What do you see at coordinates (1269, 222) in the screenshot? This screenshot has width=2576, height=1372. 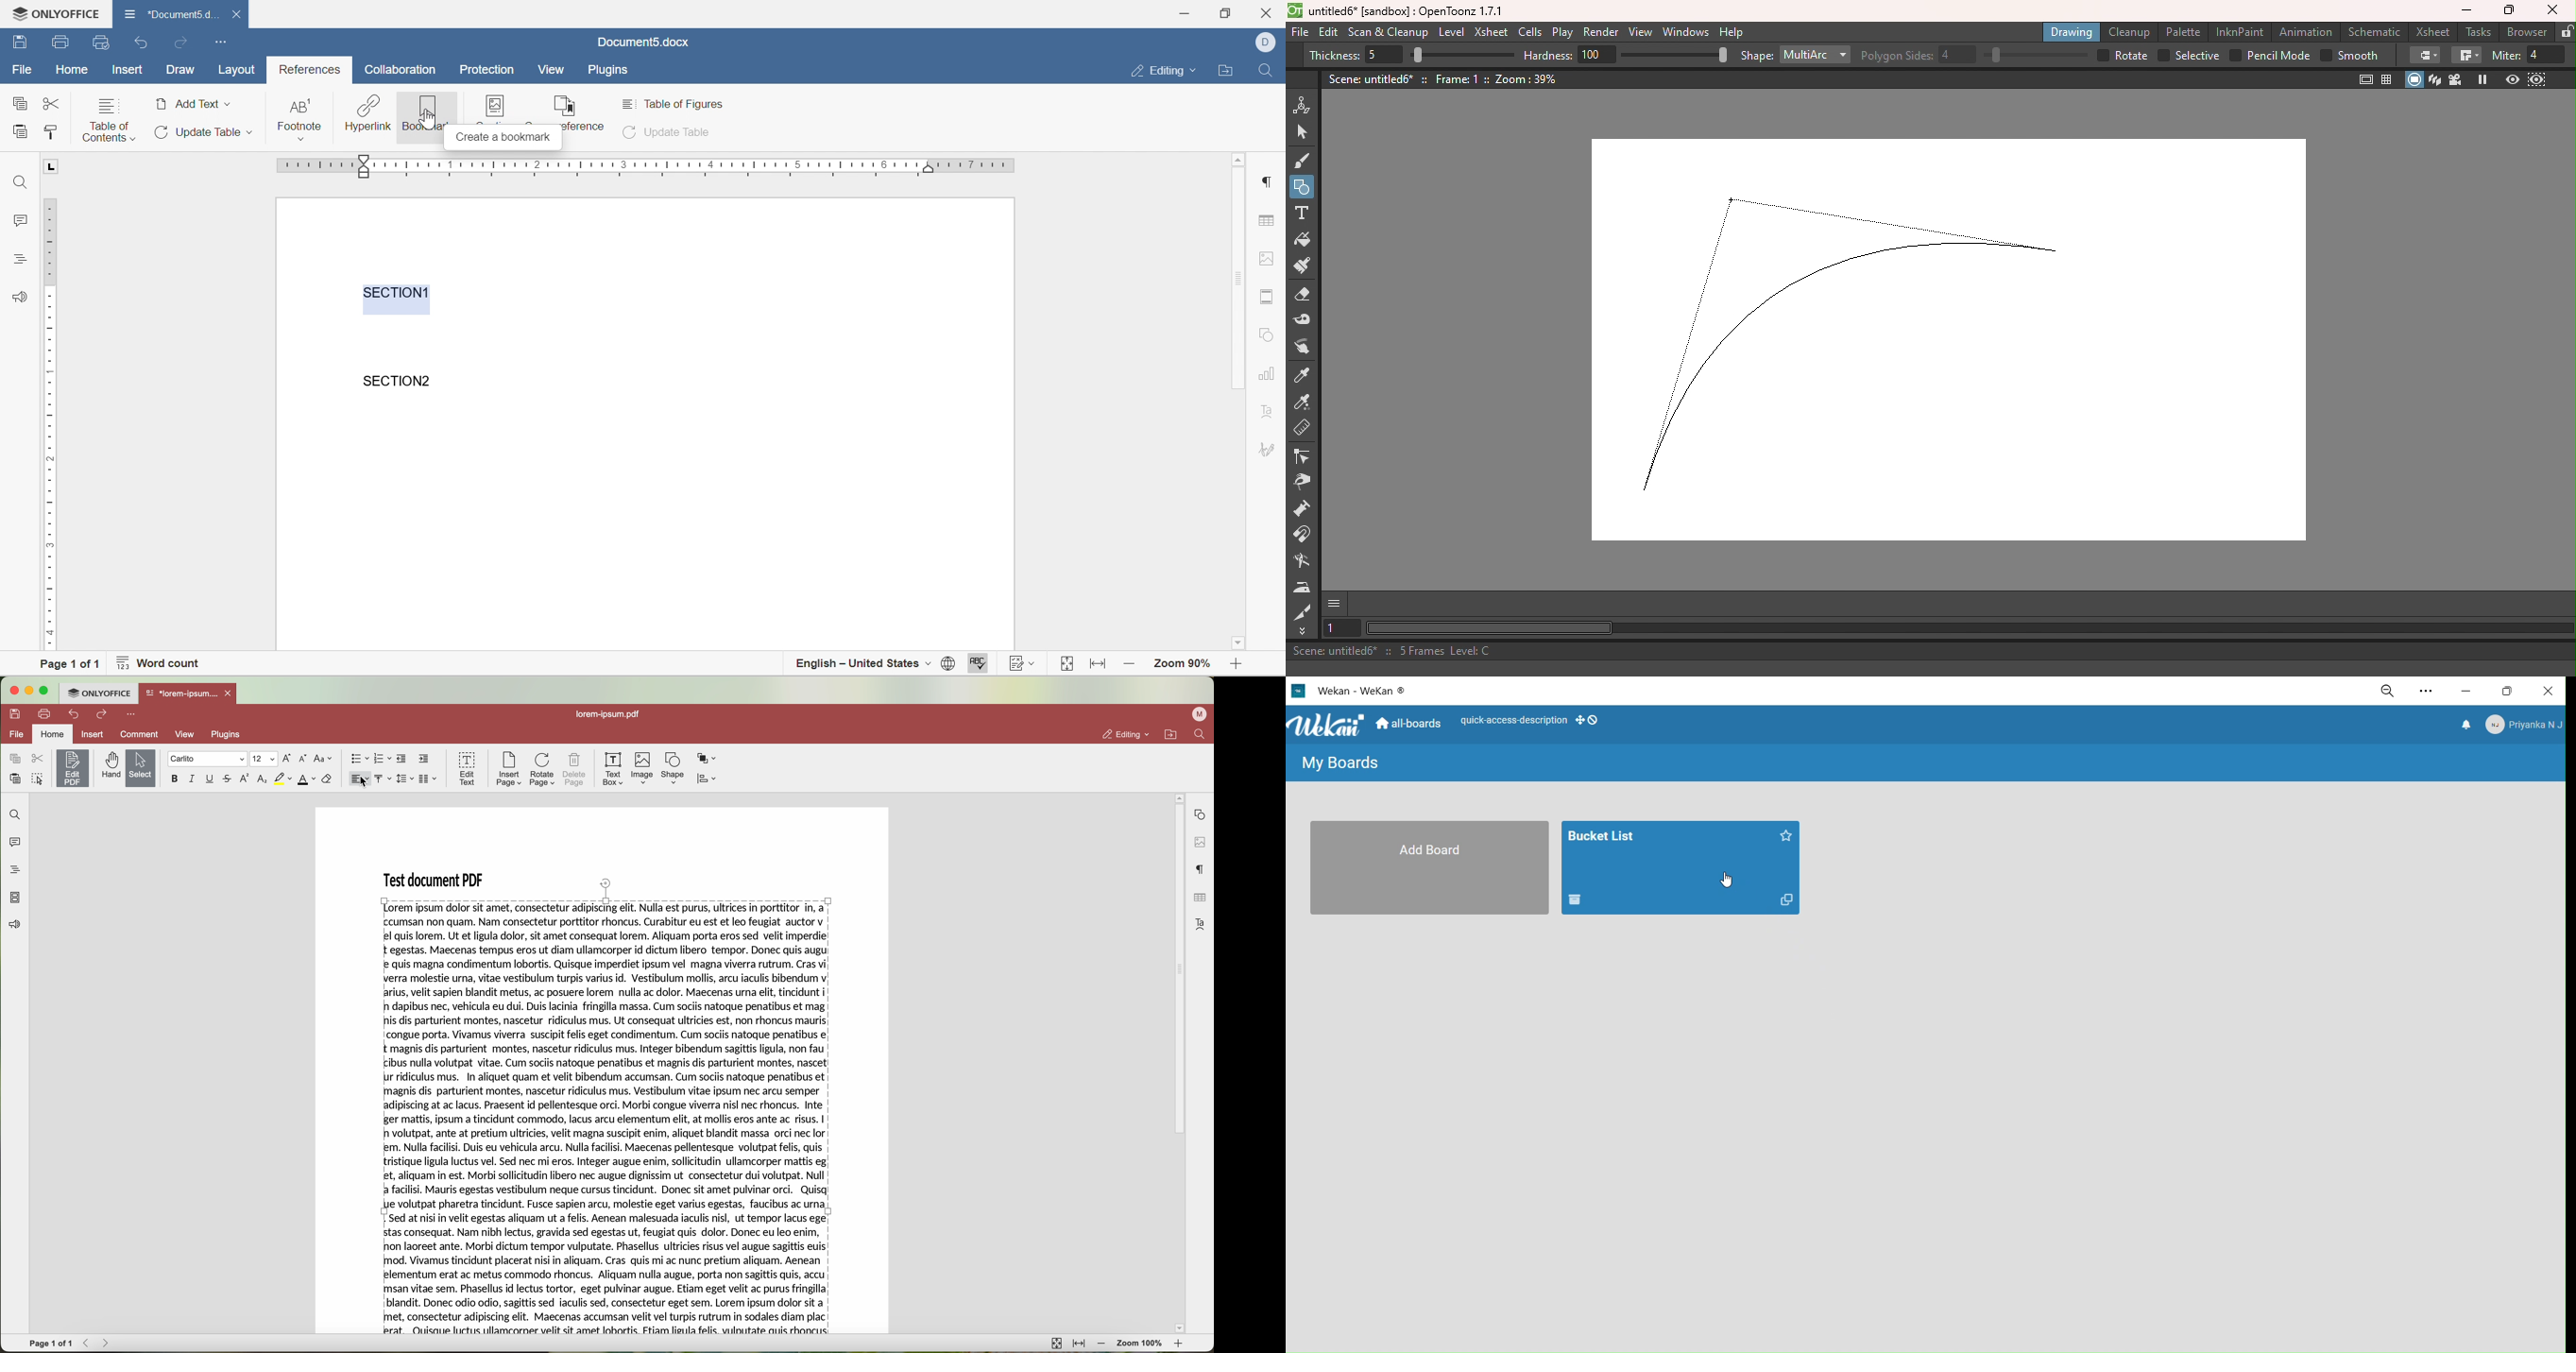 I see `table settings` at bounding box center [1269, 222].